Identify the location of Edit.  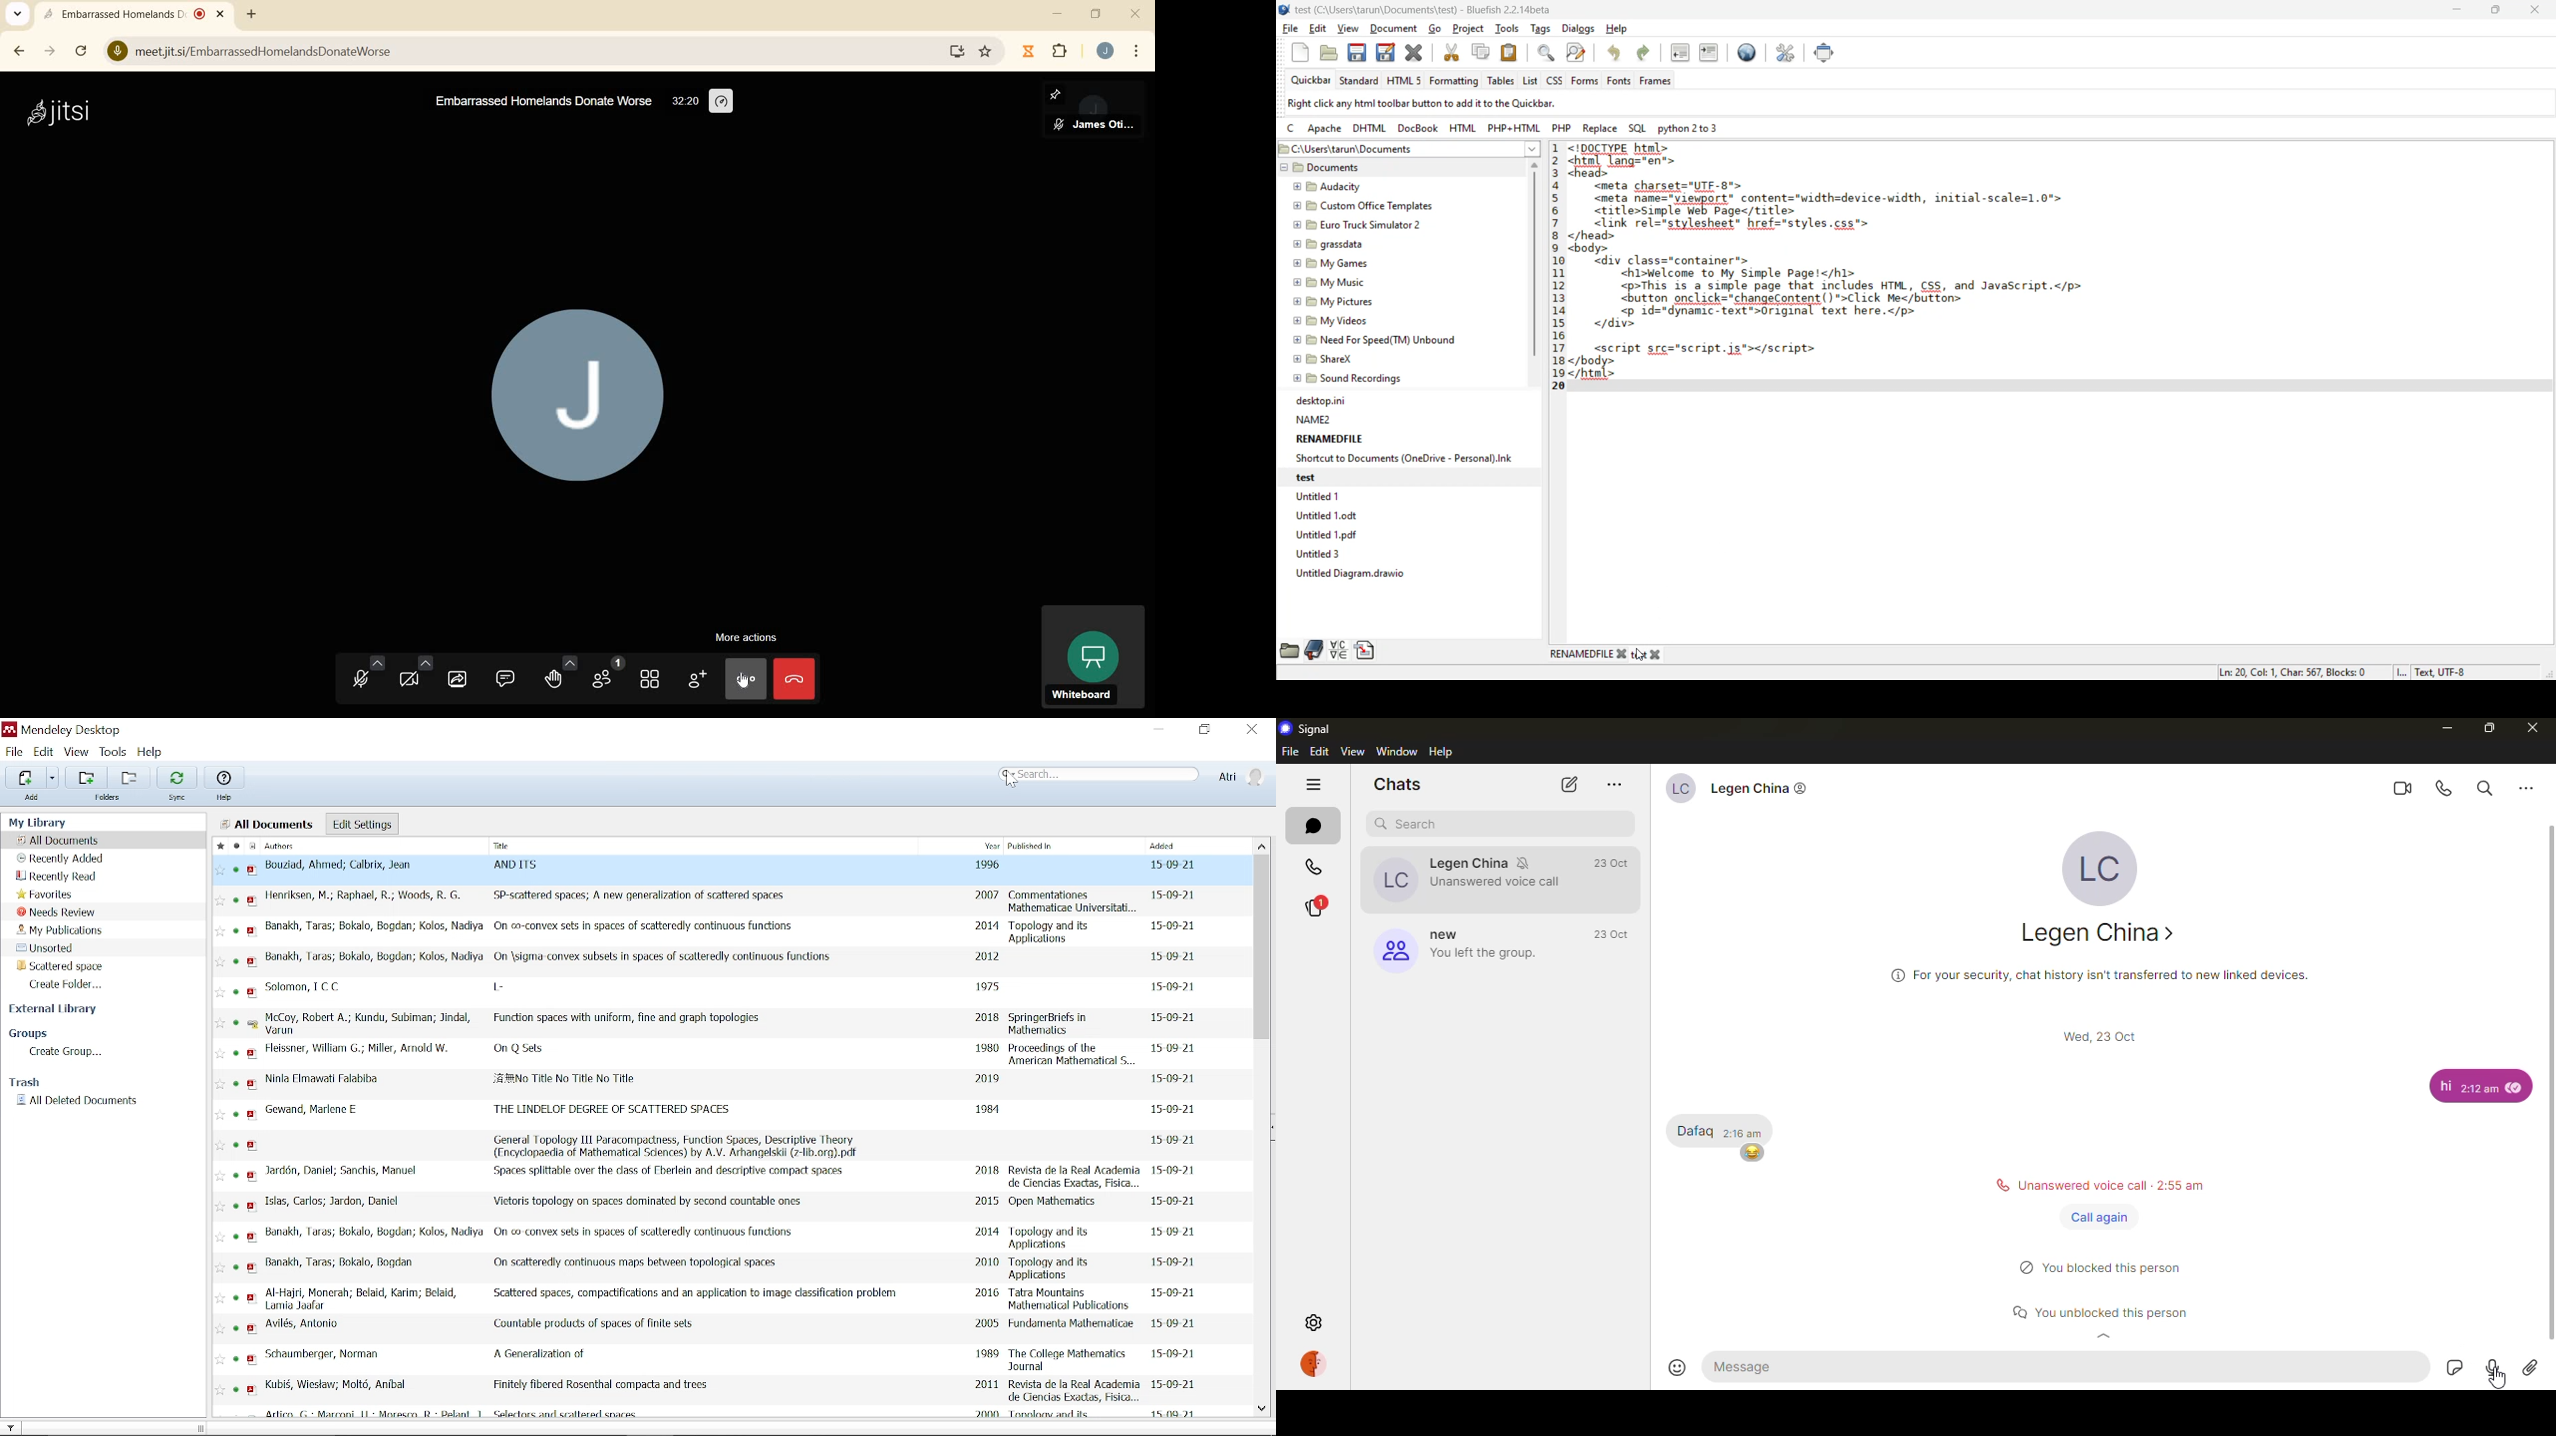
(43, 752).